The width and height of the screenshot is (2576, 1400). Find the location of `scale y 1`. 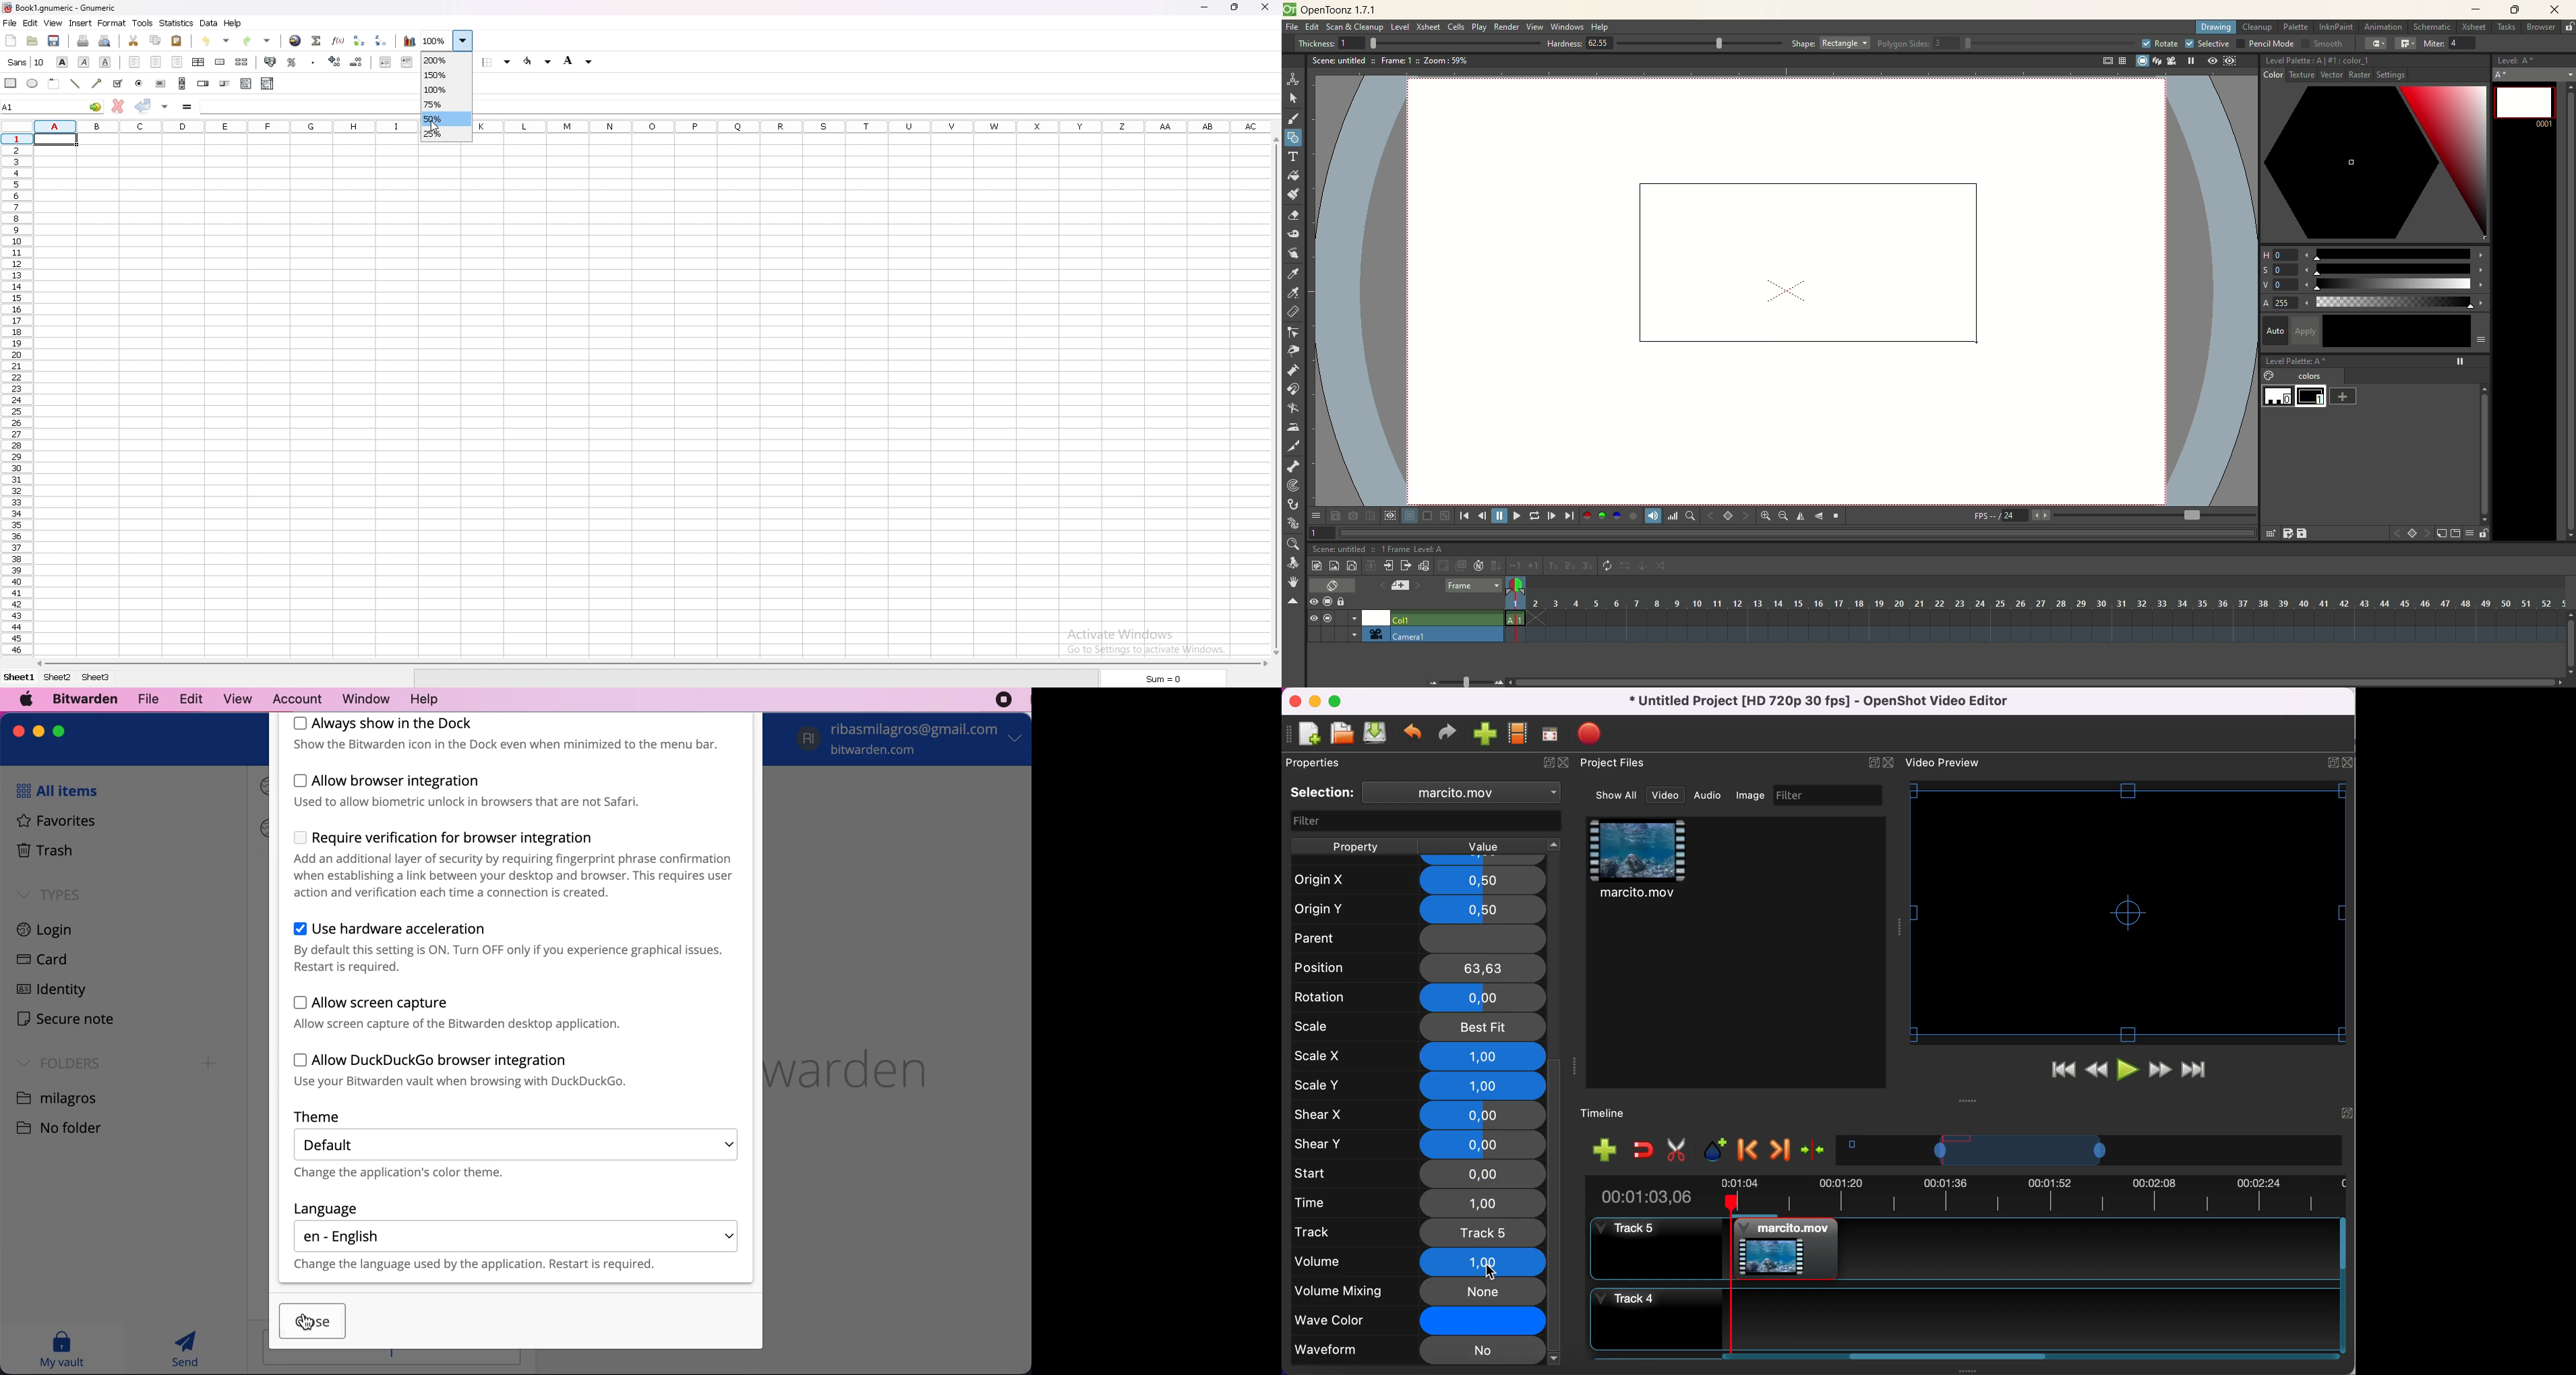

scale y 1 is located at coordinates (1423, 1087).